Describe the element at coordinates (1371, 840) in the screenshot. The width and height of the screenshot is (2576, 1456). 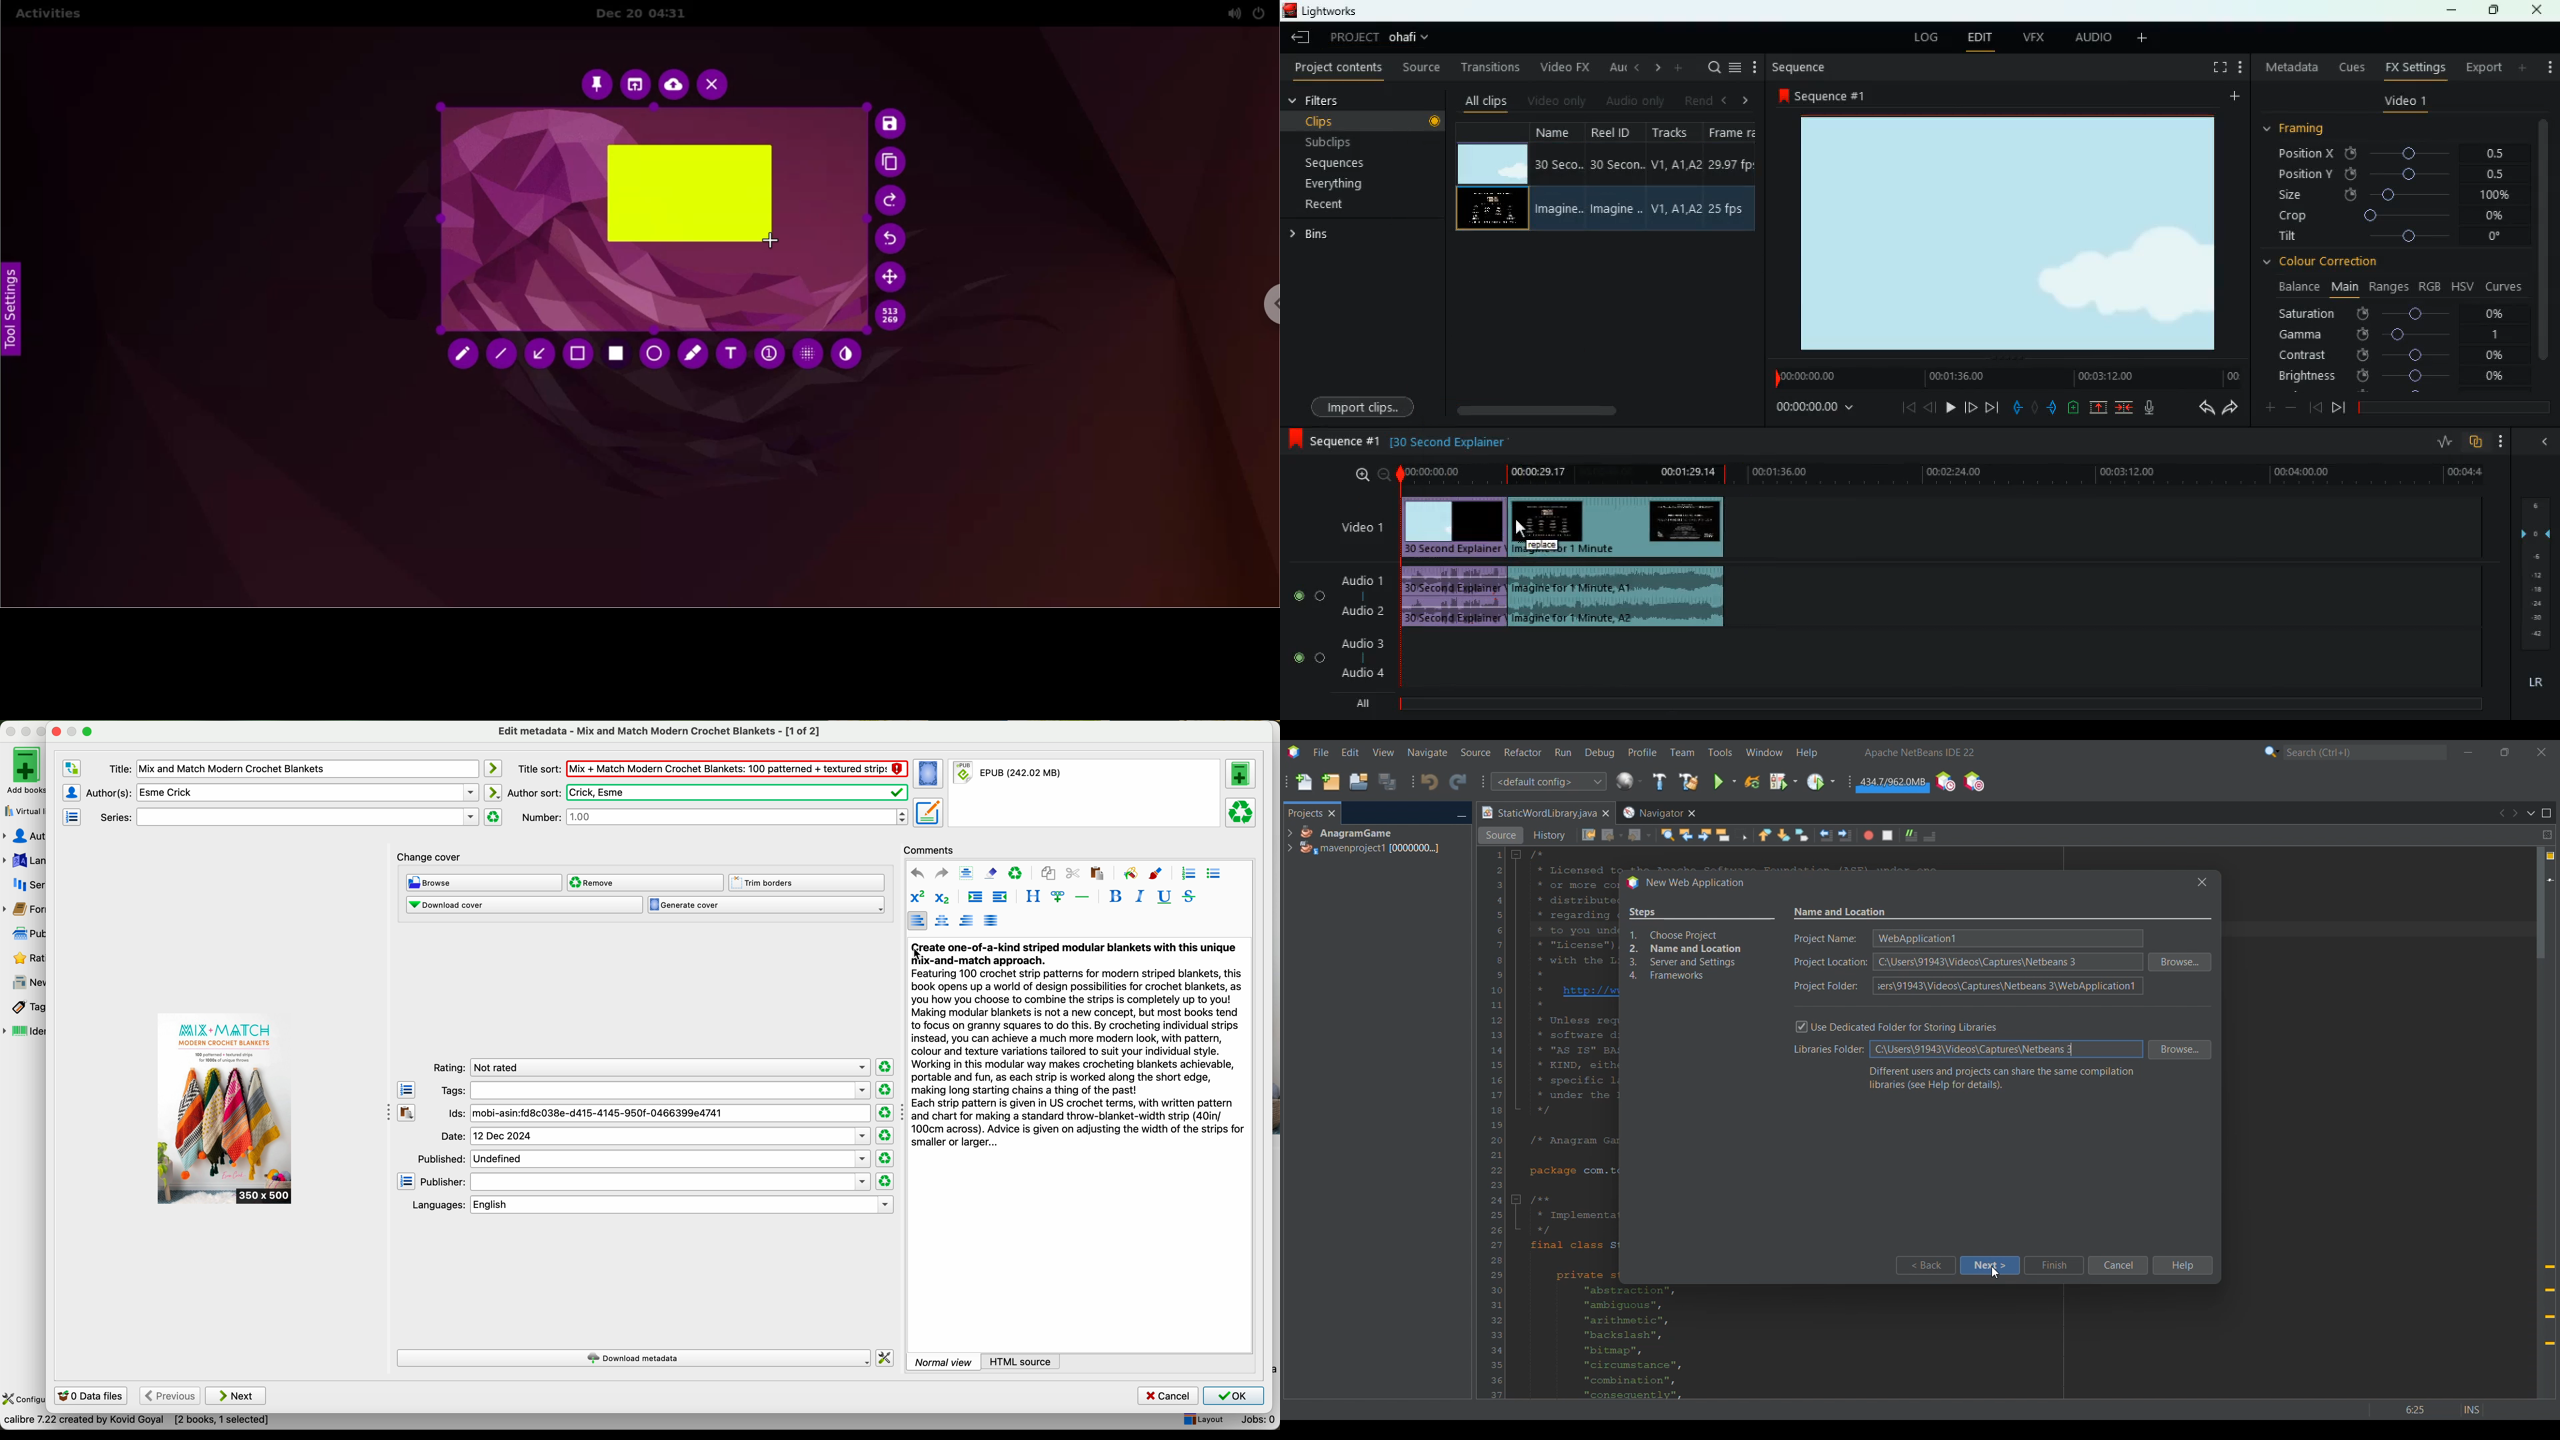
I see `Project options` at that location.